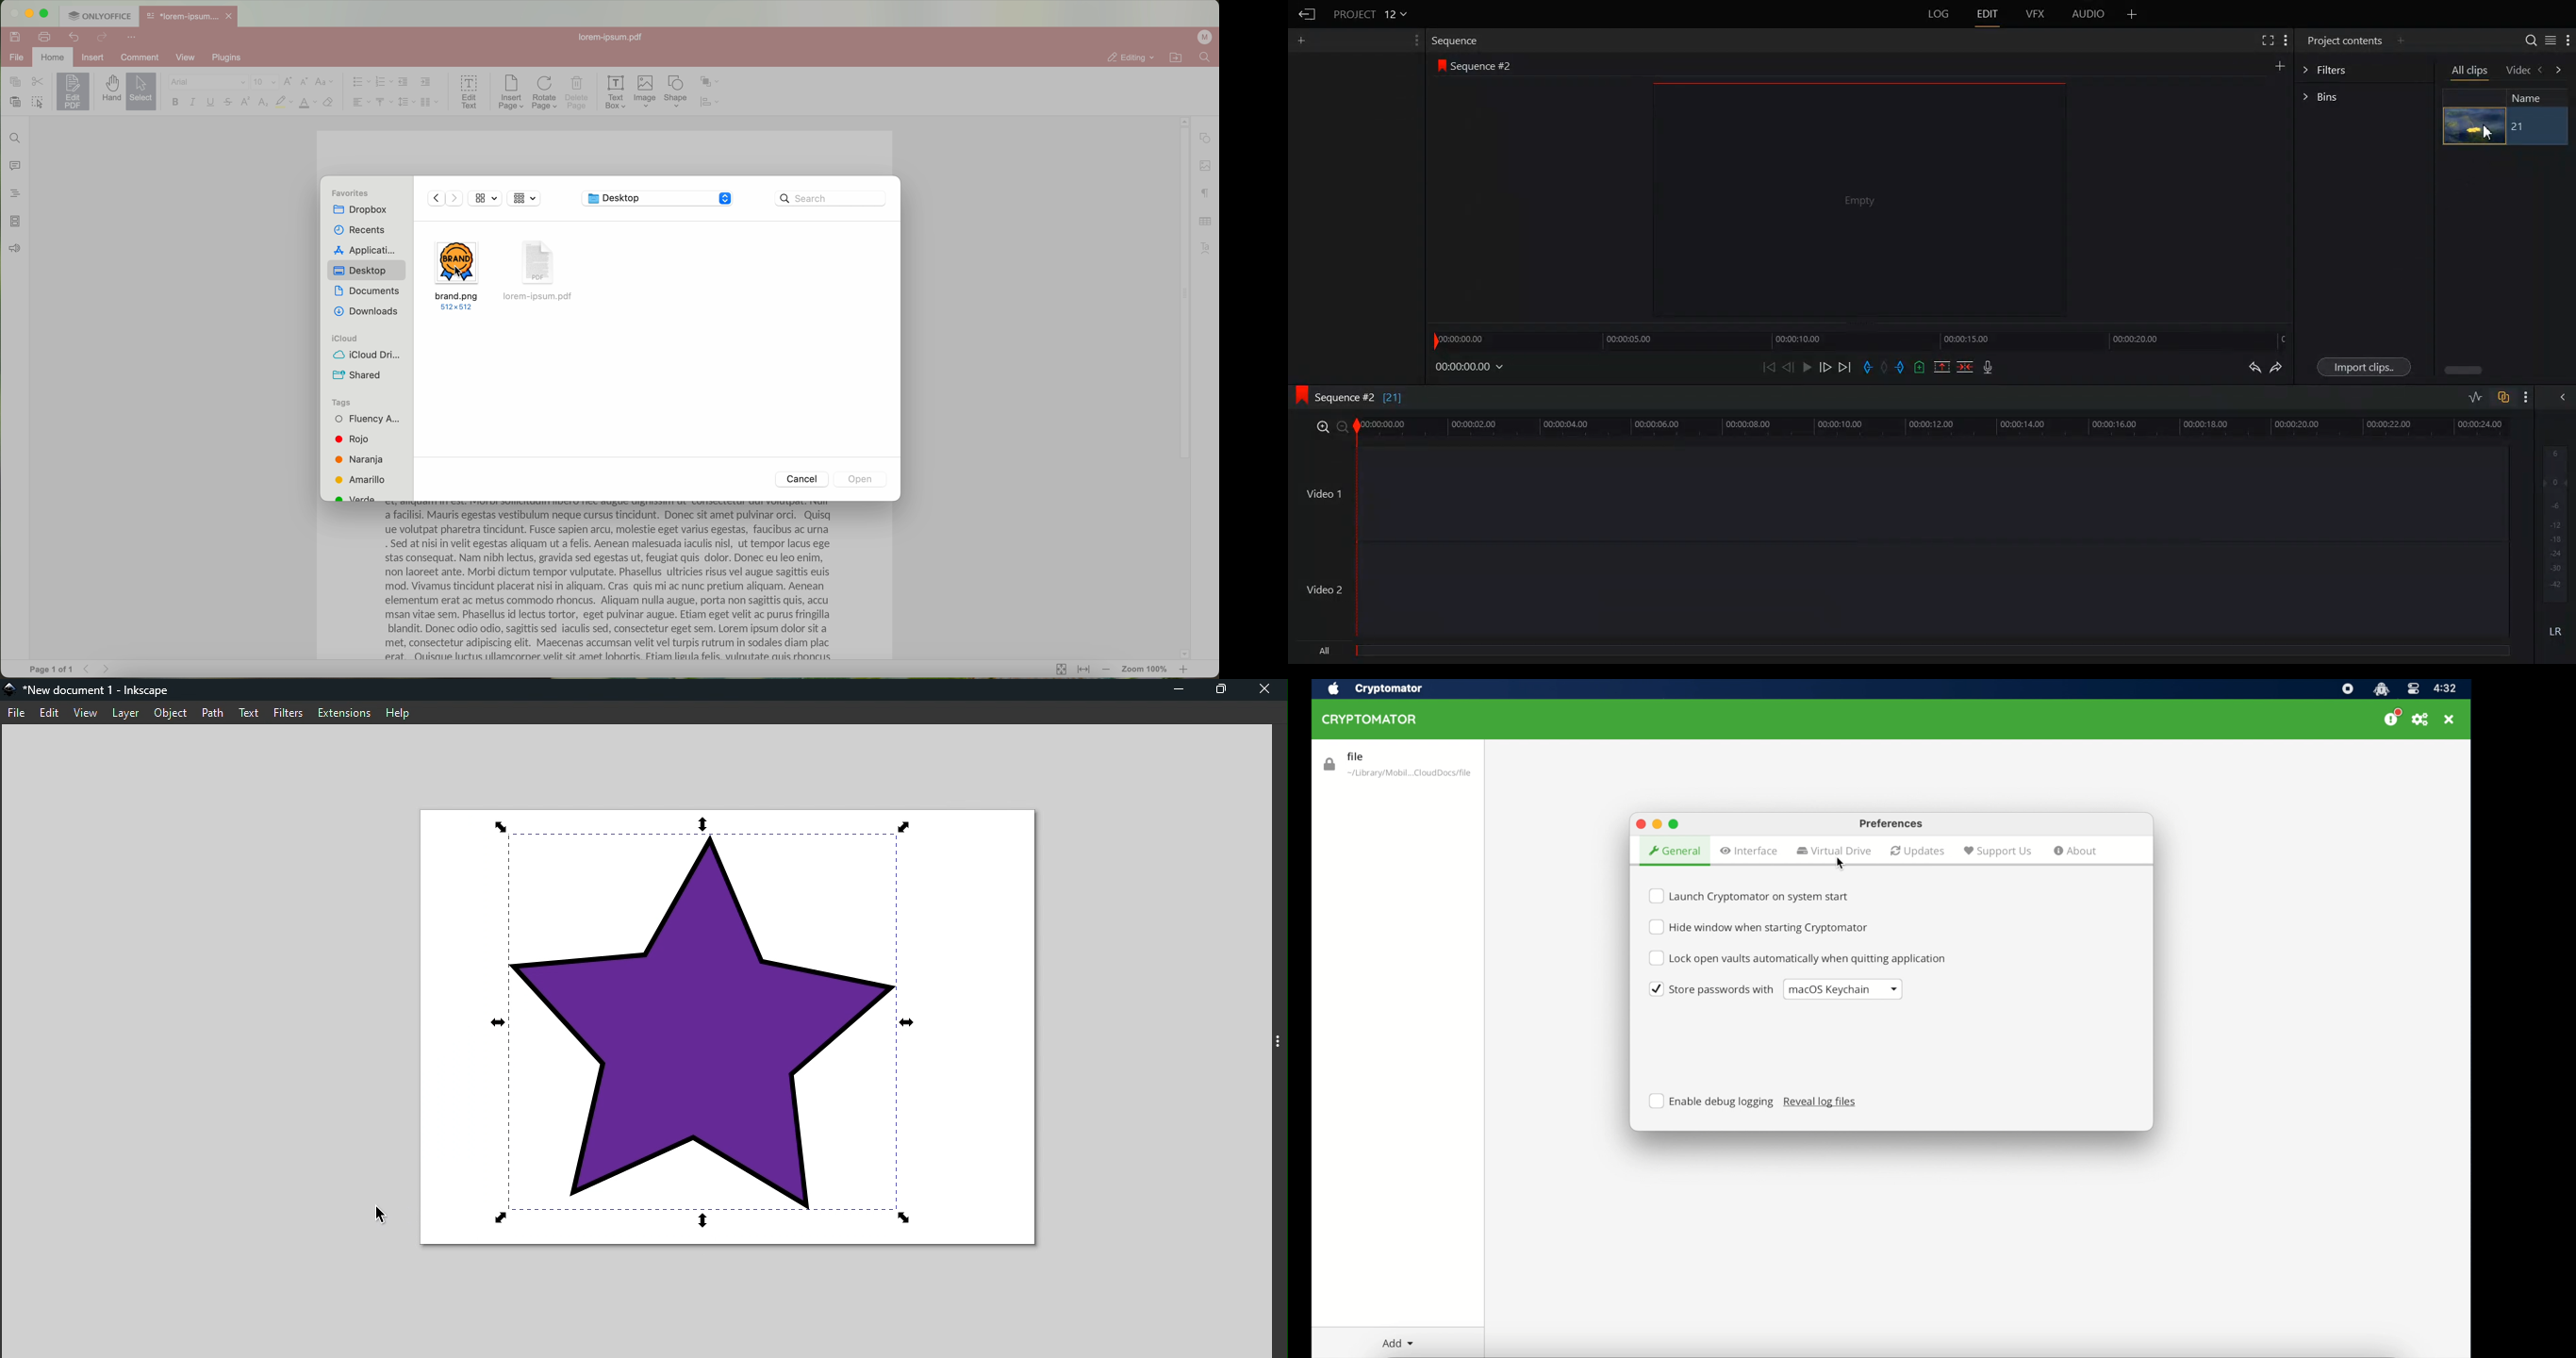 This screenshot has width=2576, height=1372. I want to click on Sequence 2 [21], so click(1368, 399).